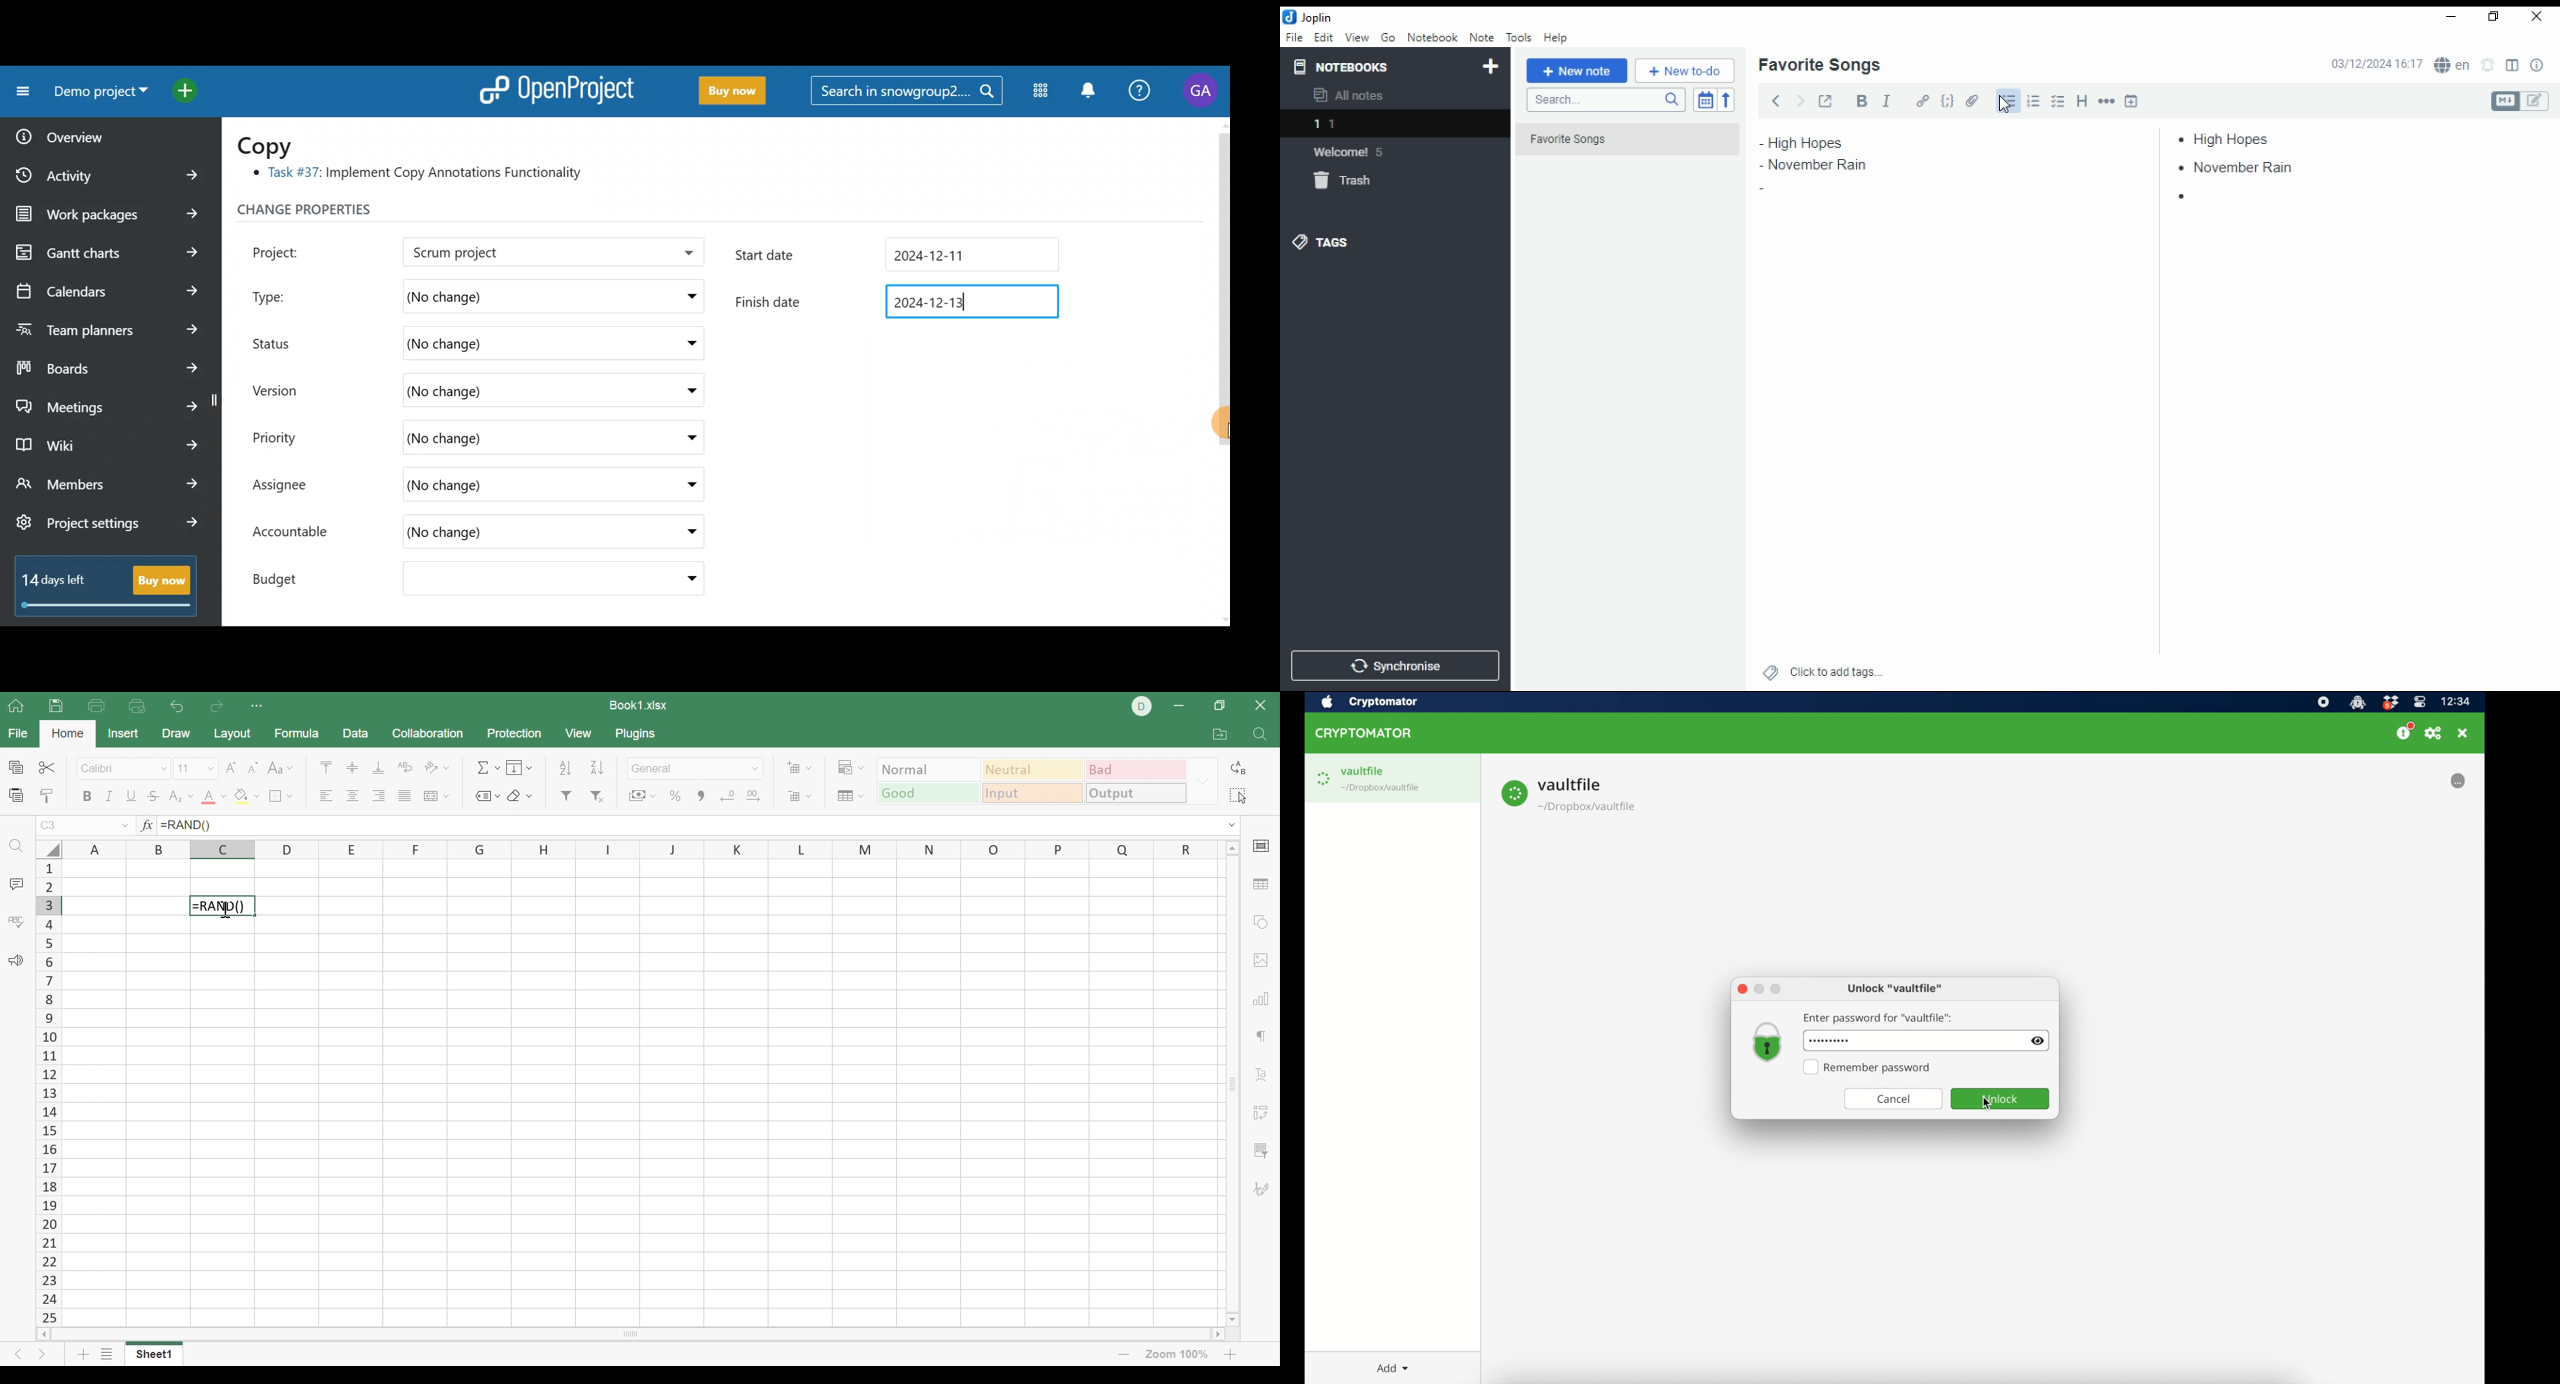  Describe the element at coordinates (1353, 126) in the screenshot. I see `notebook 1` at that location.